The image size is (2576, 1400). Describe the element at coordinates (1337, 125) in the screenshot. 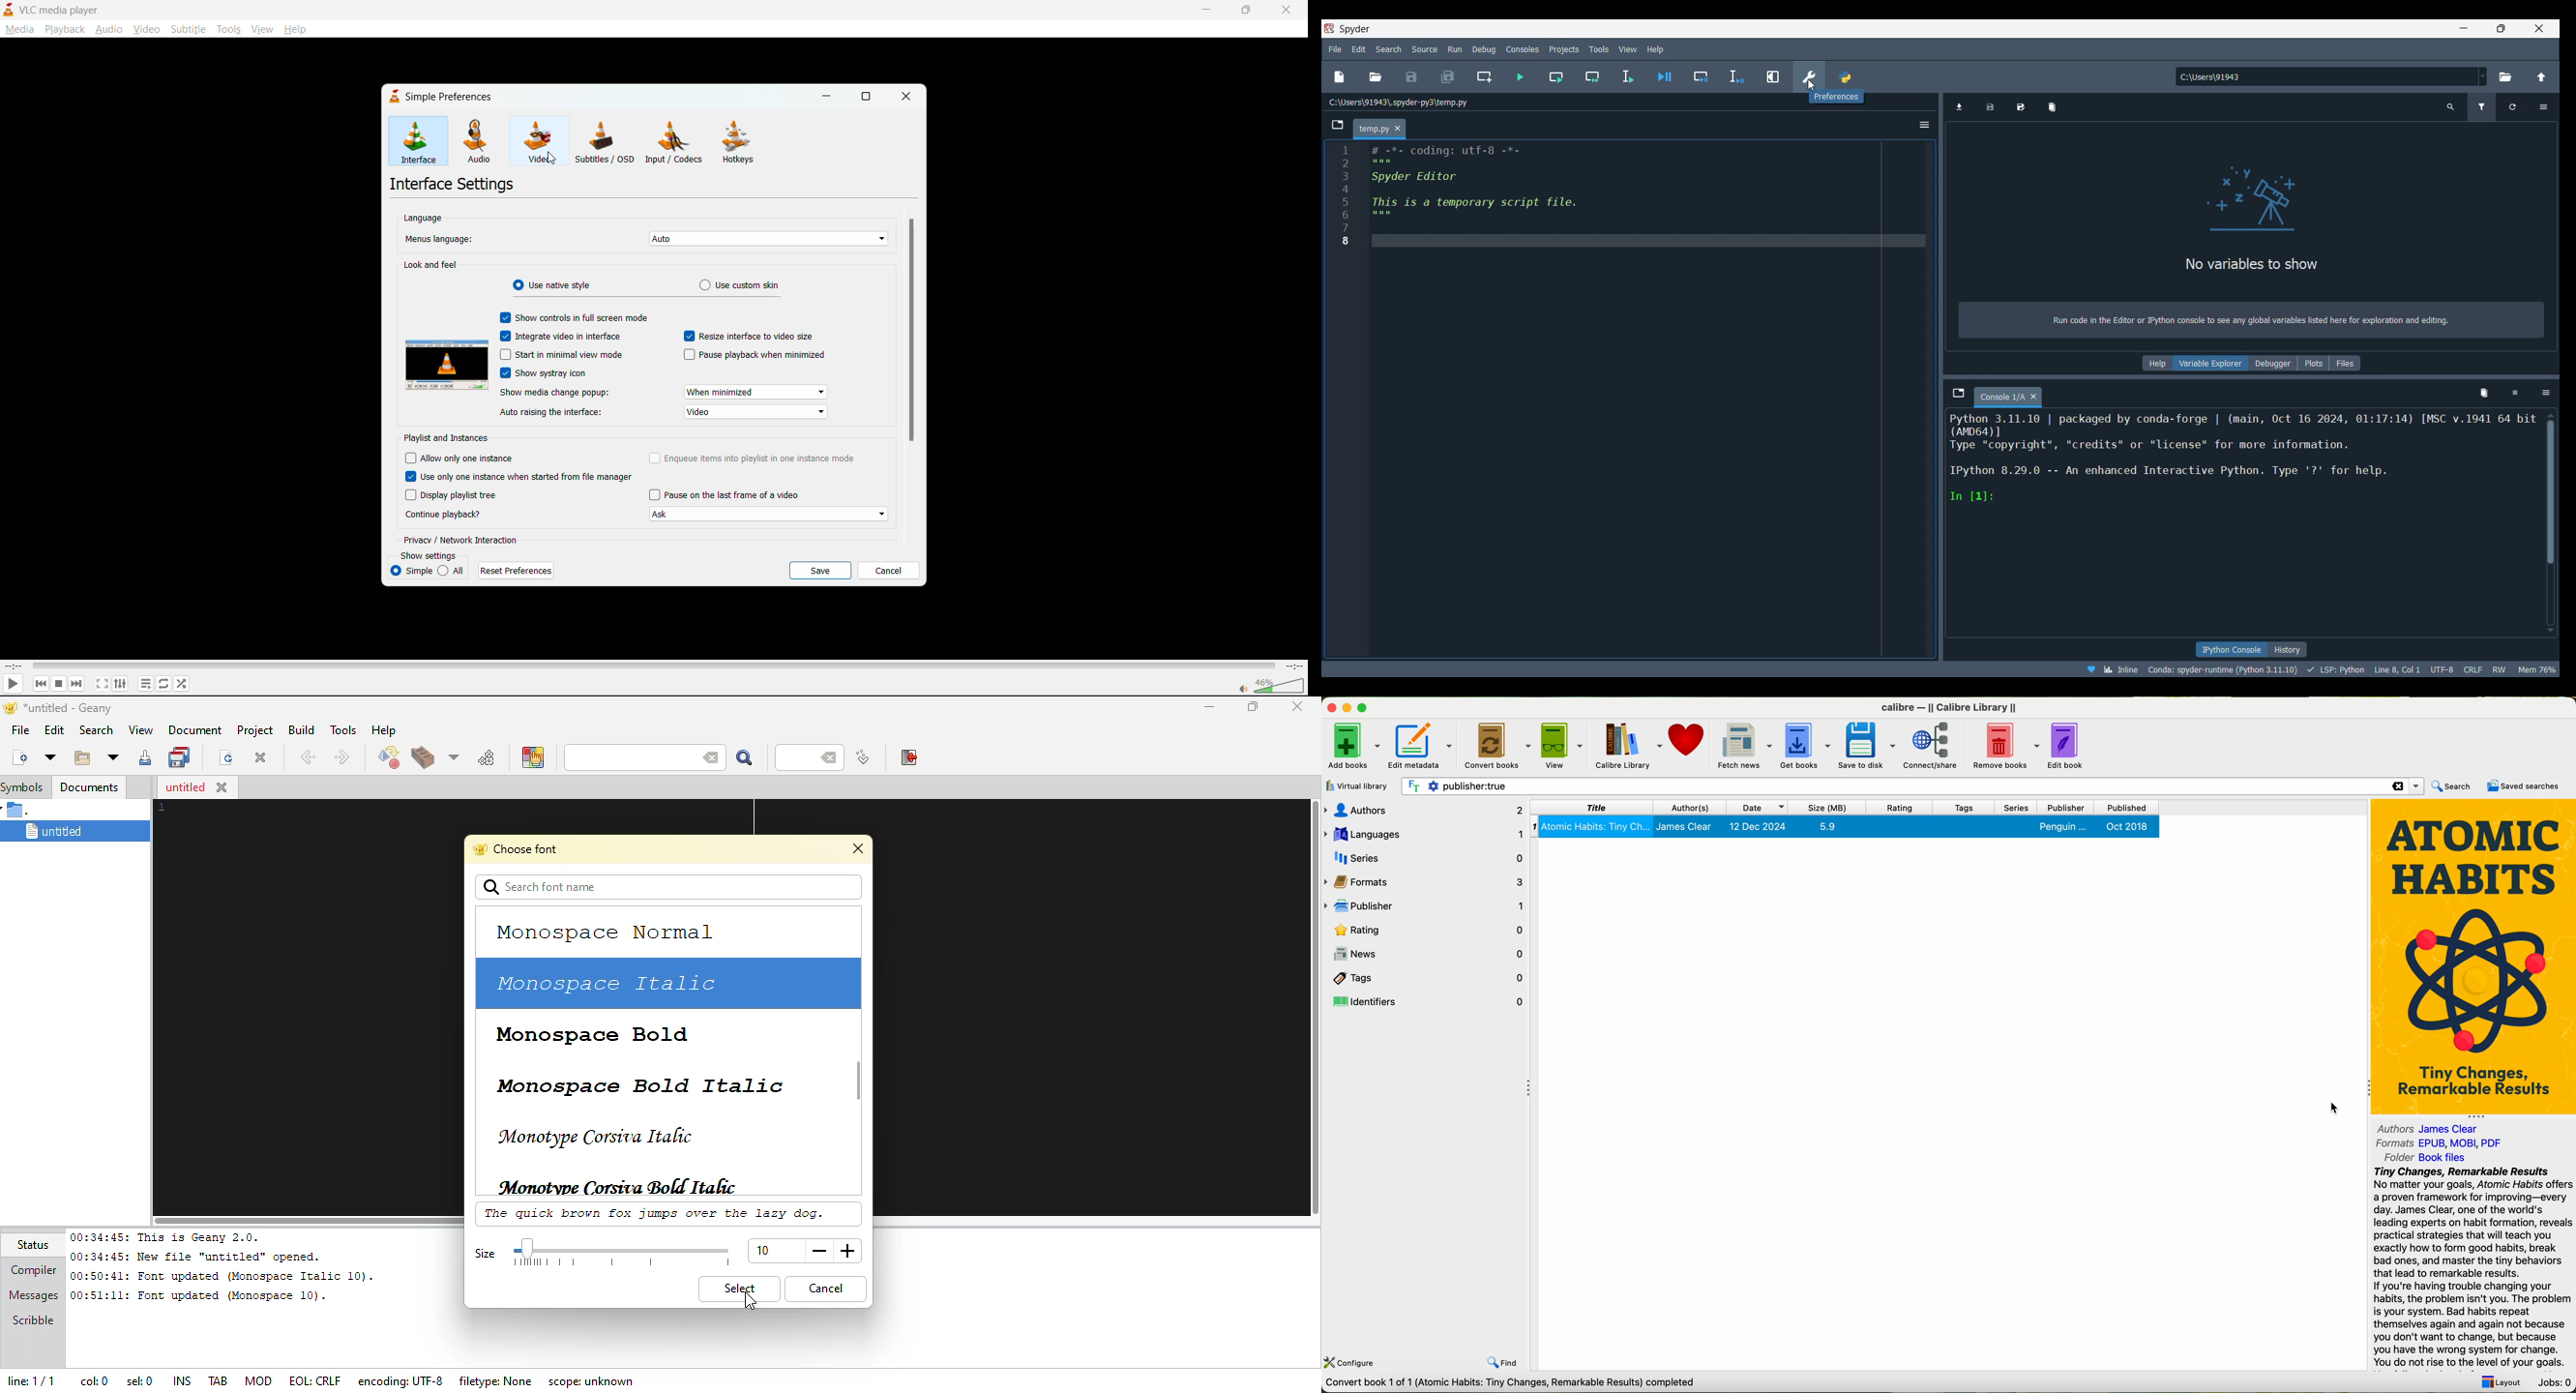

I see `Browse tabs` at that location.